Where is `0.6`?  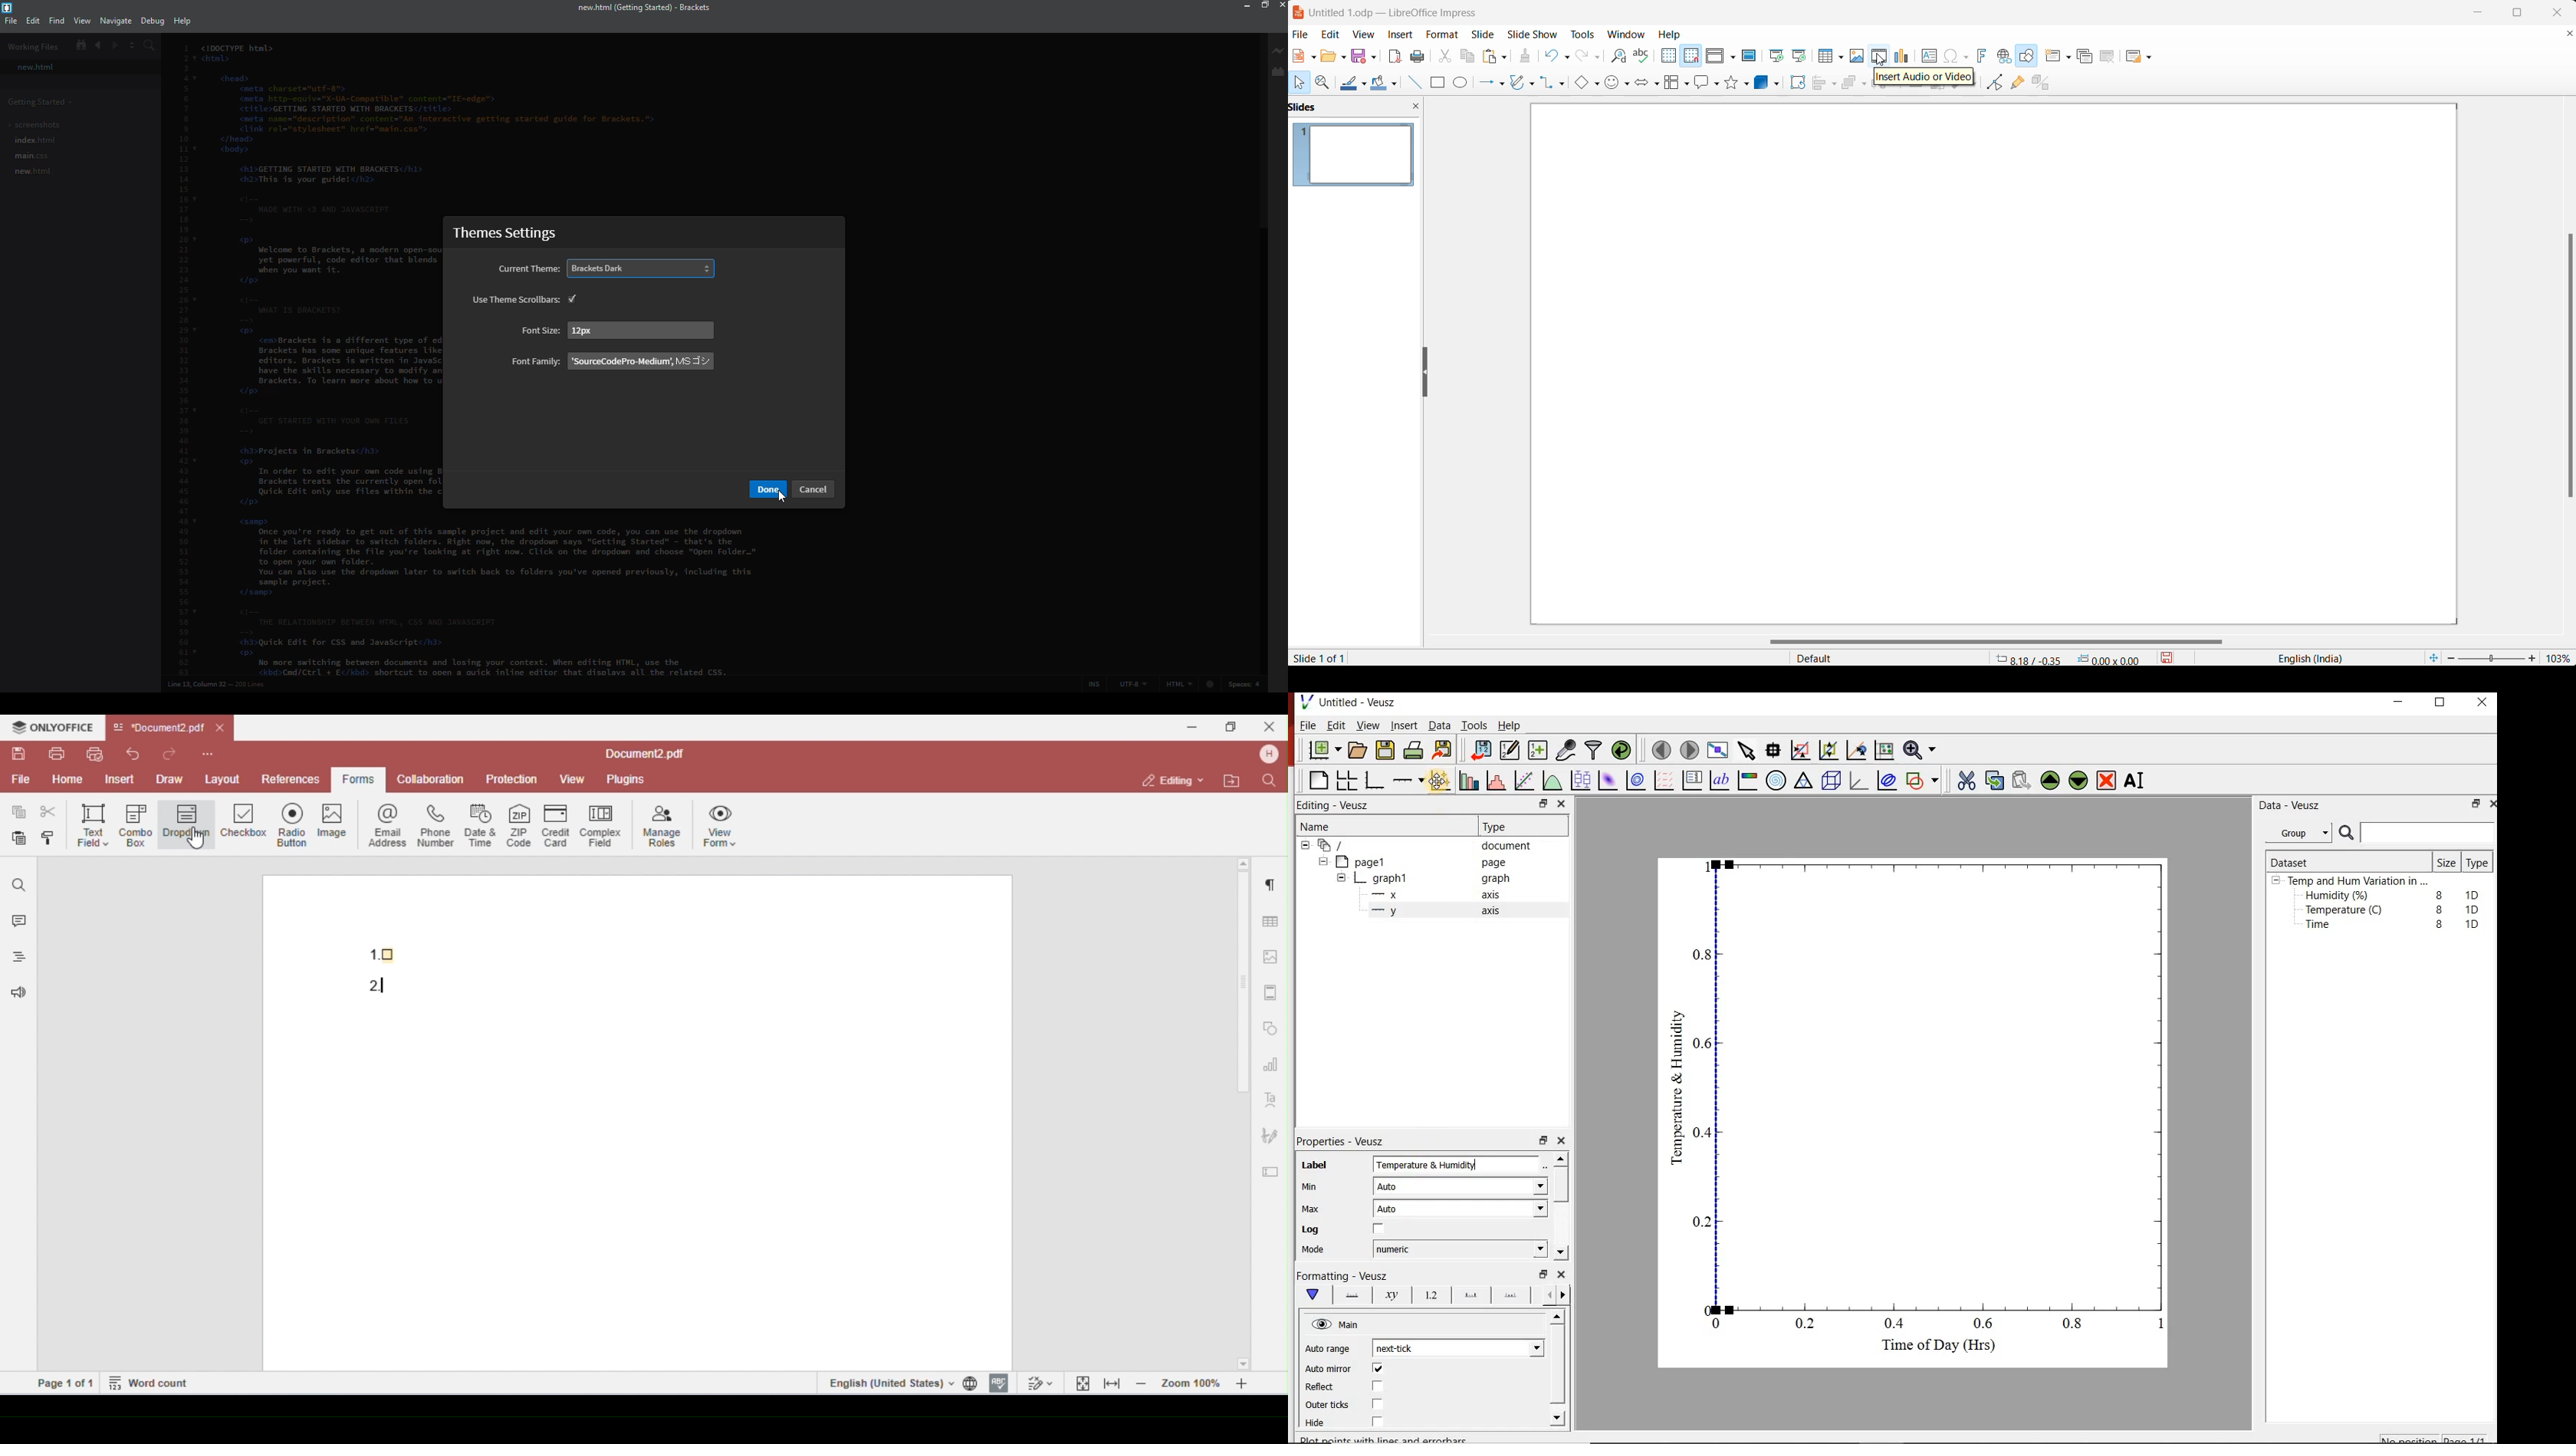
0.6 is located at coordinates (1984, 1323).